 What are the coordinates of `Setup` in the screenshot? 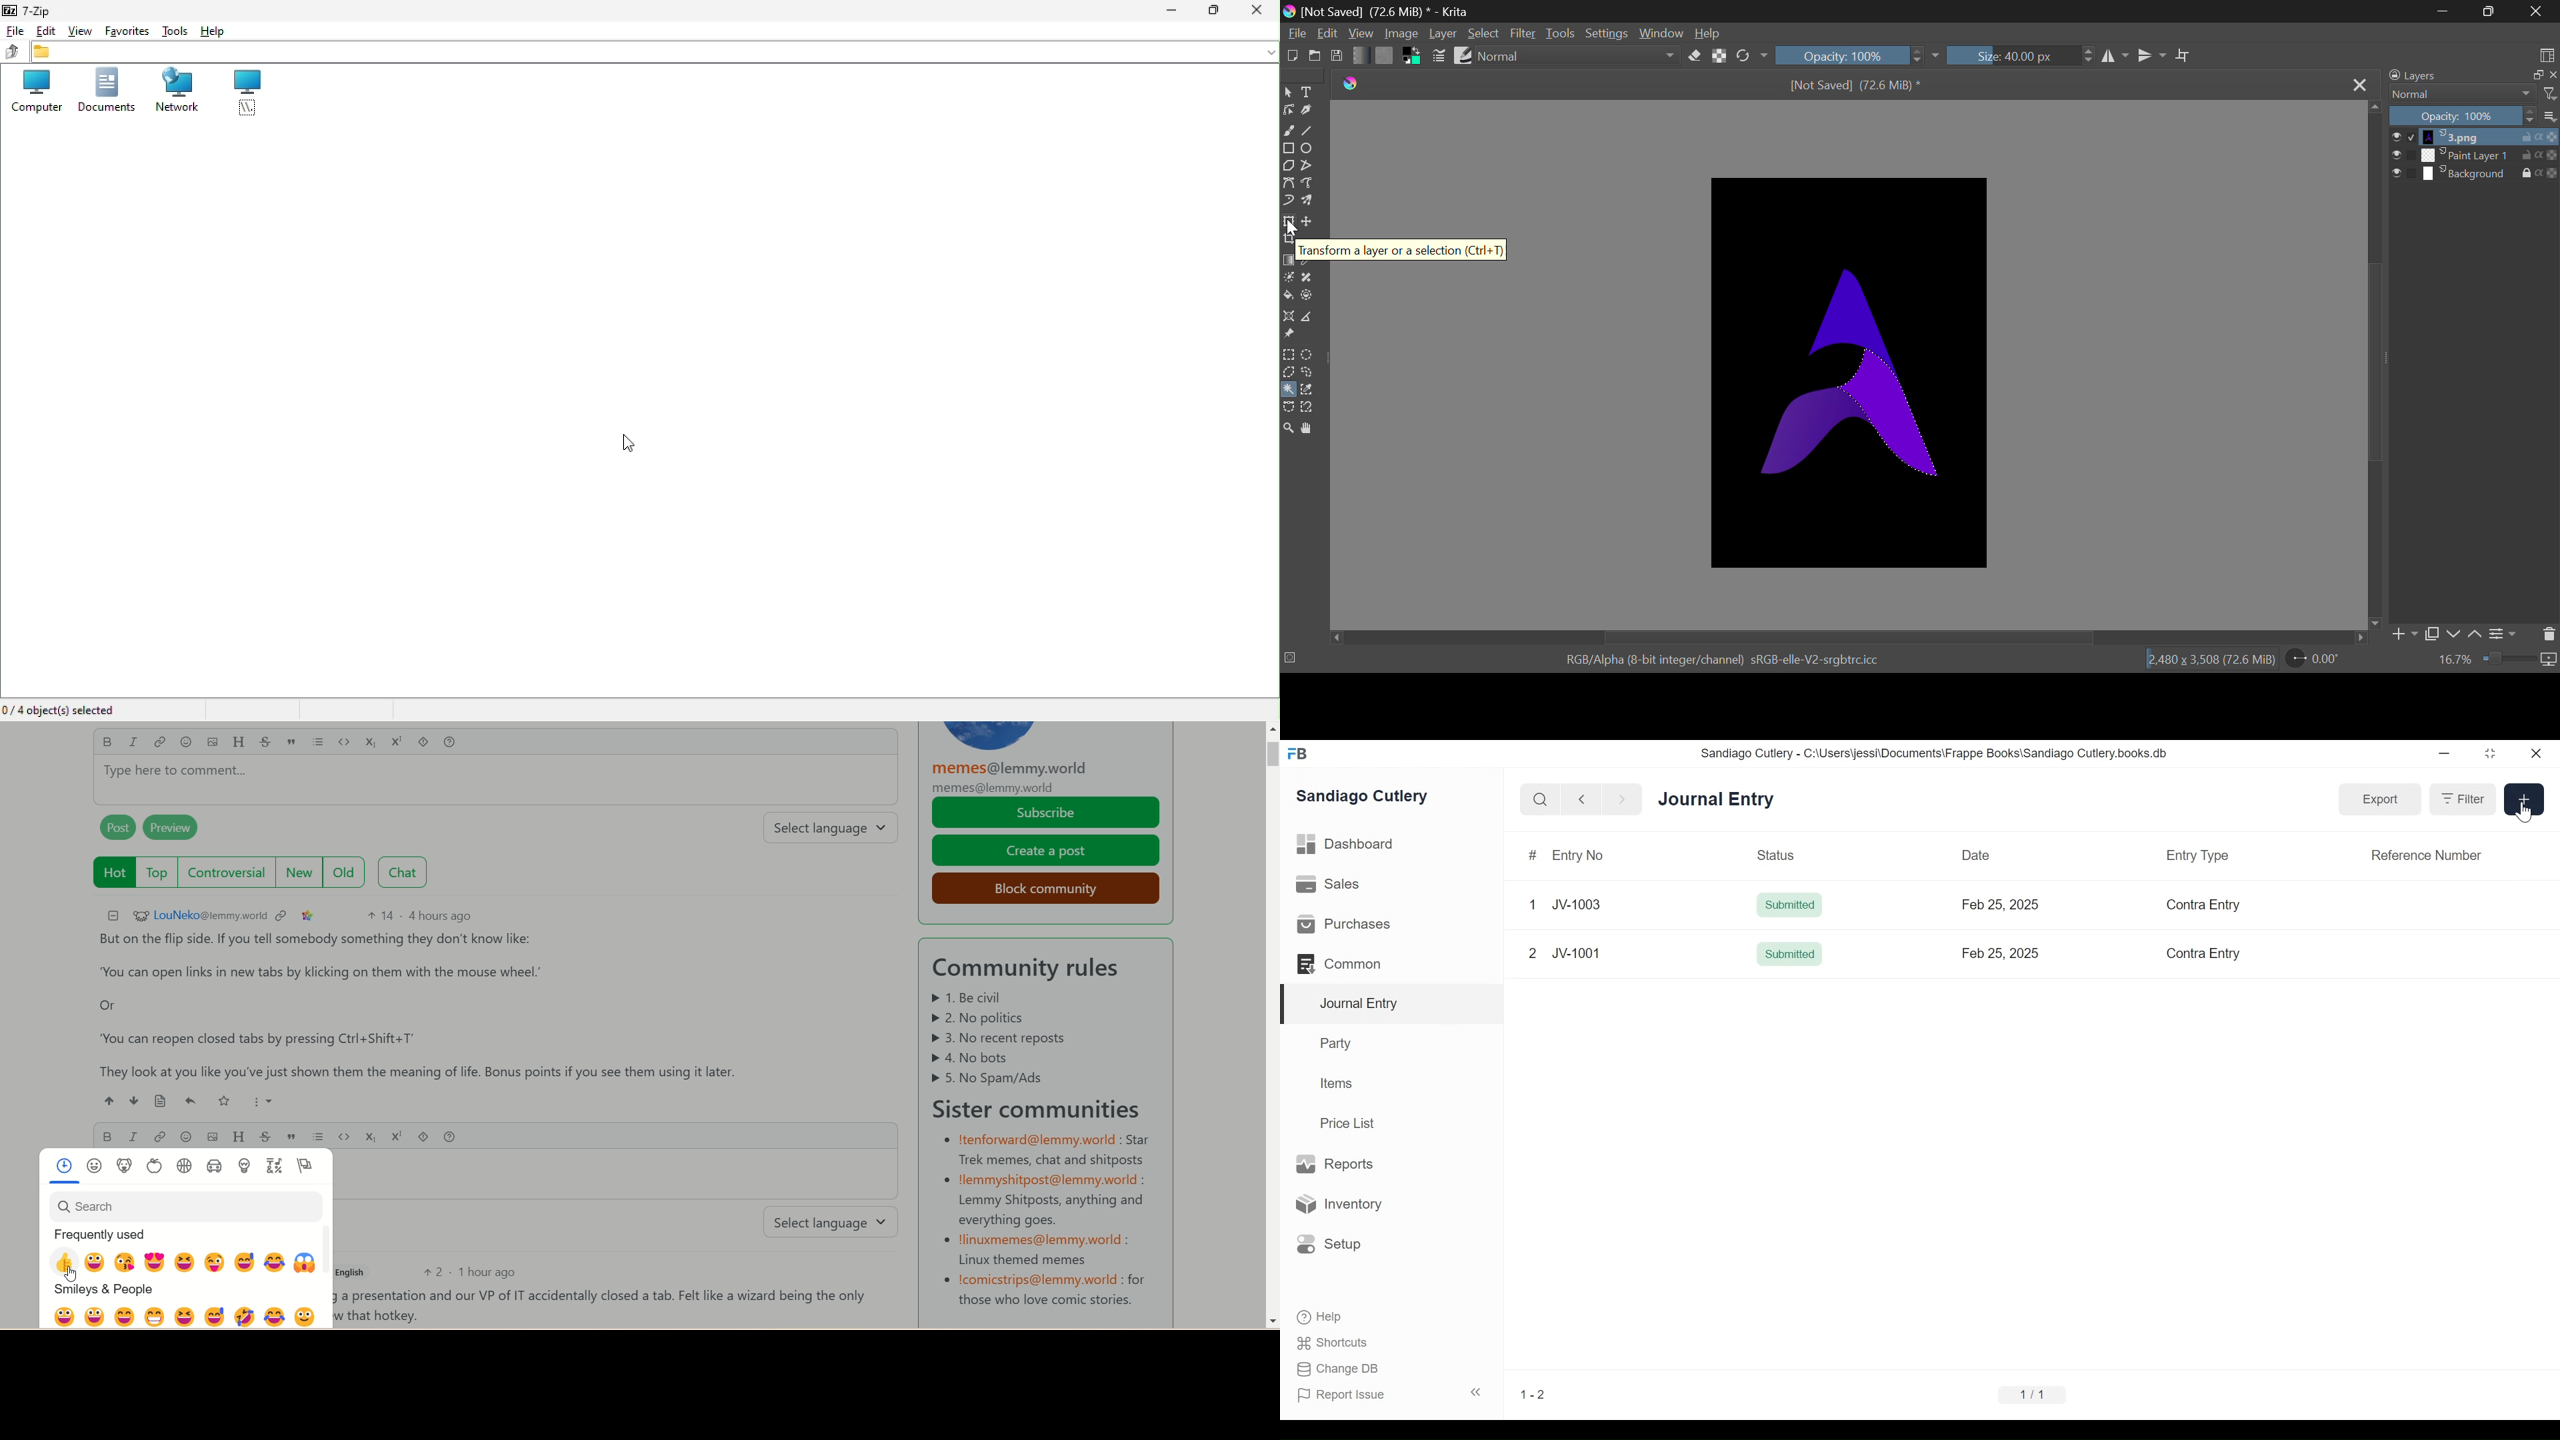 It's located at (1329, 1245).